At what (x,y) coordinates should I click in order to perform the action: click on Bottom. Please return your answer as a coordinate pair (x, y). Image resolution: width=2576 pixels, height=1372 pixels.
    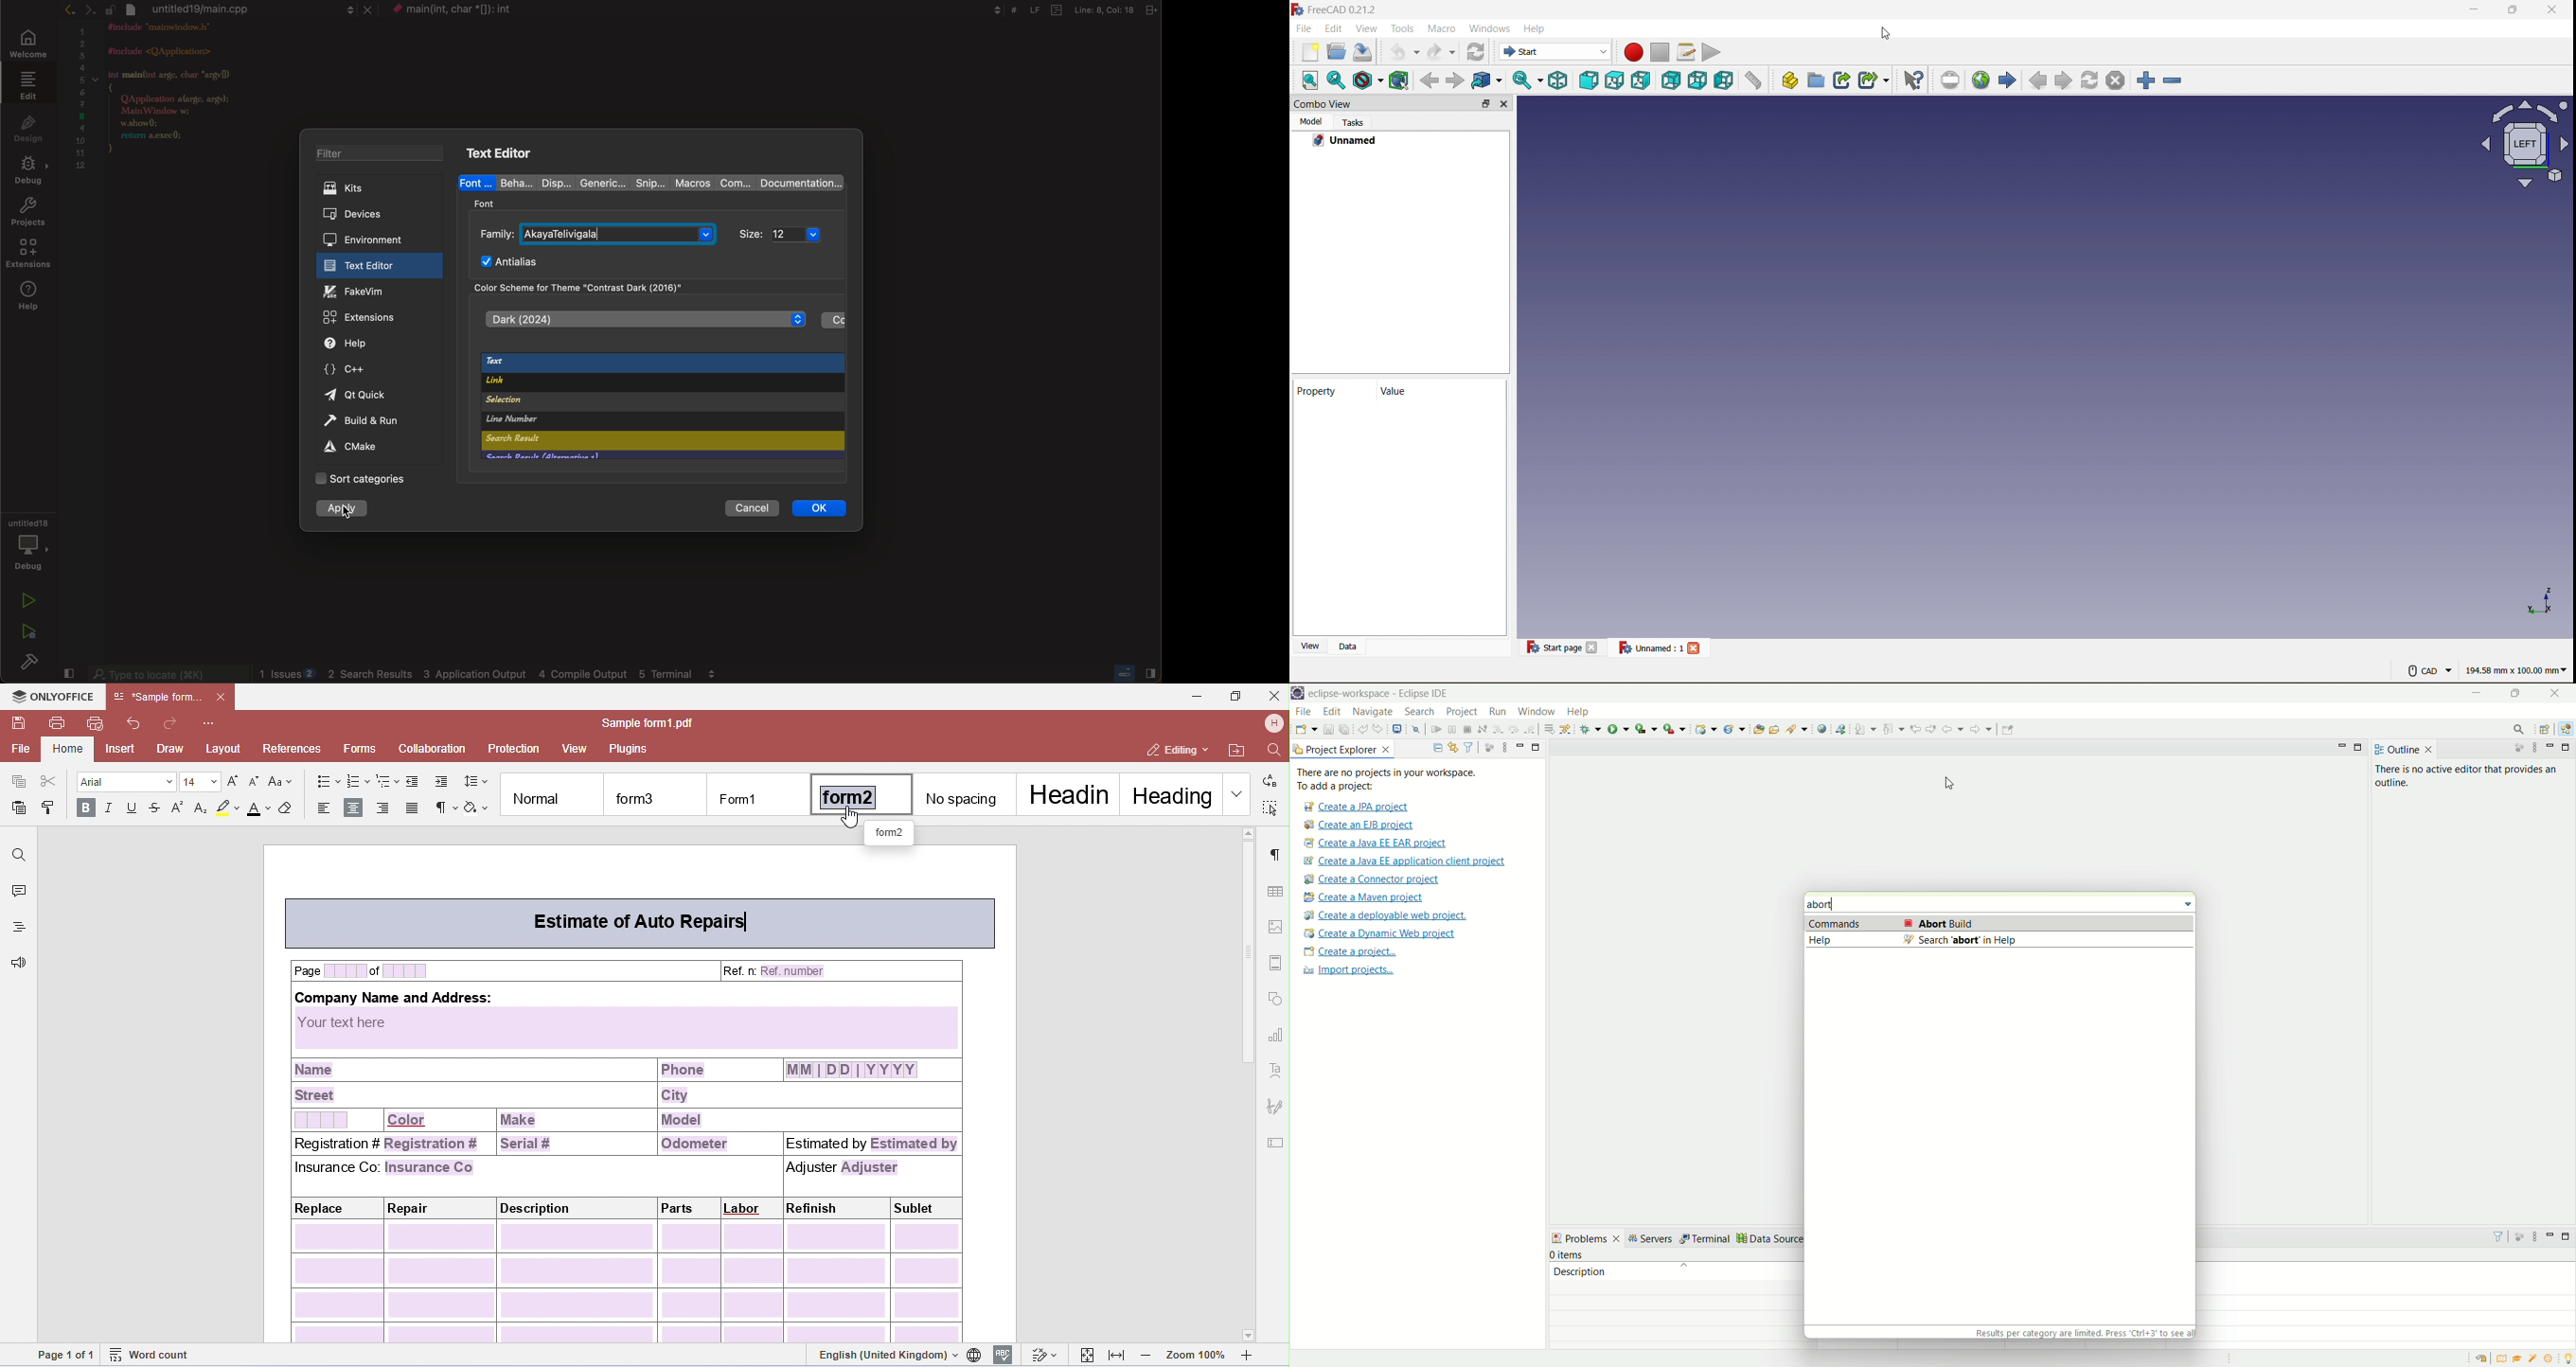
    Looking at the image, I should click on (1698, 80).